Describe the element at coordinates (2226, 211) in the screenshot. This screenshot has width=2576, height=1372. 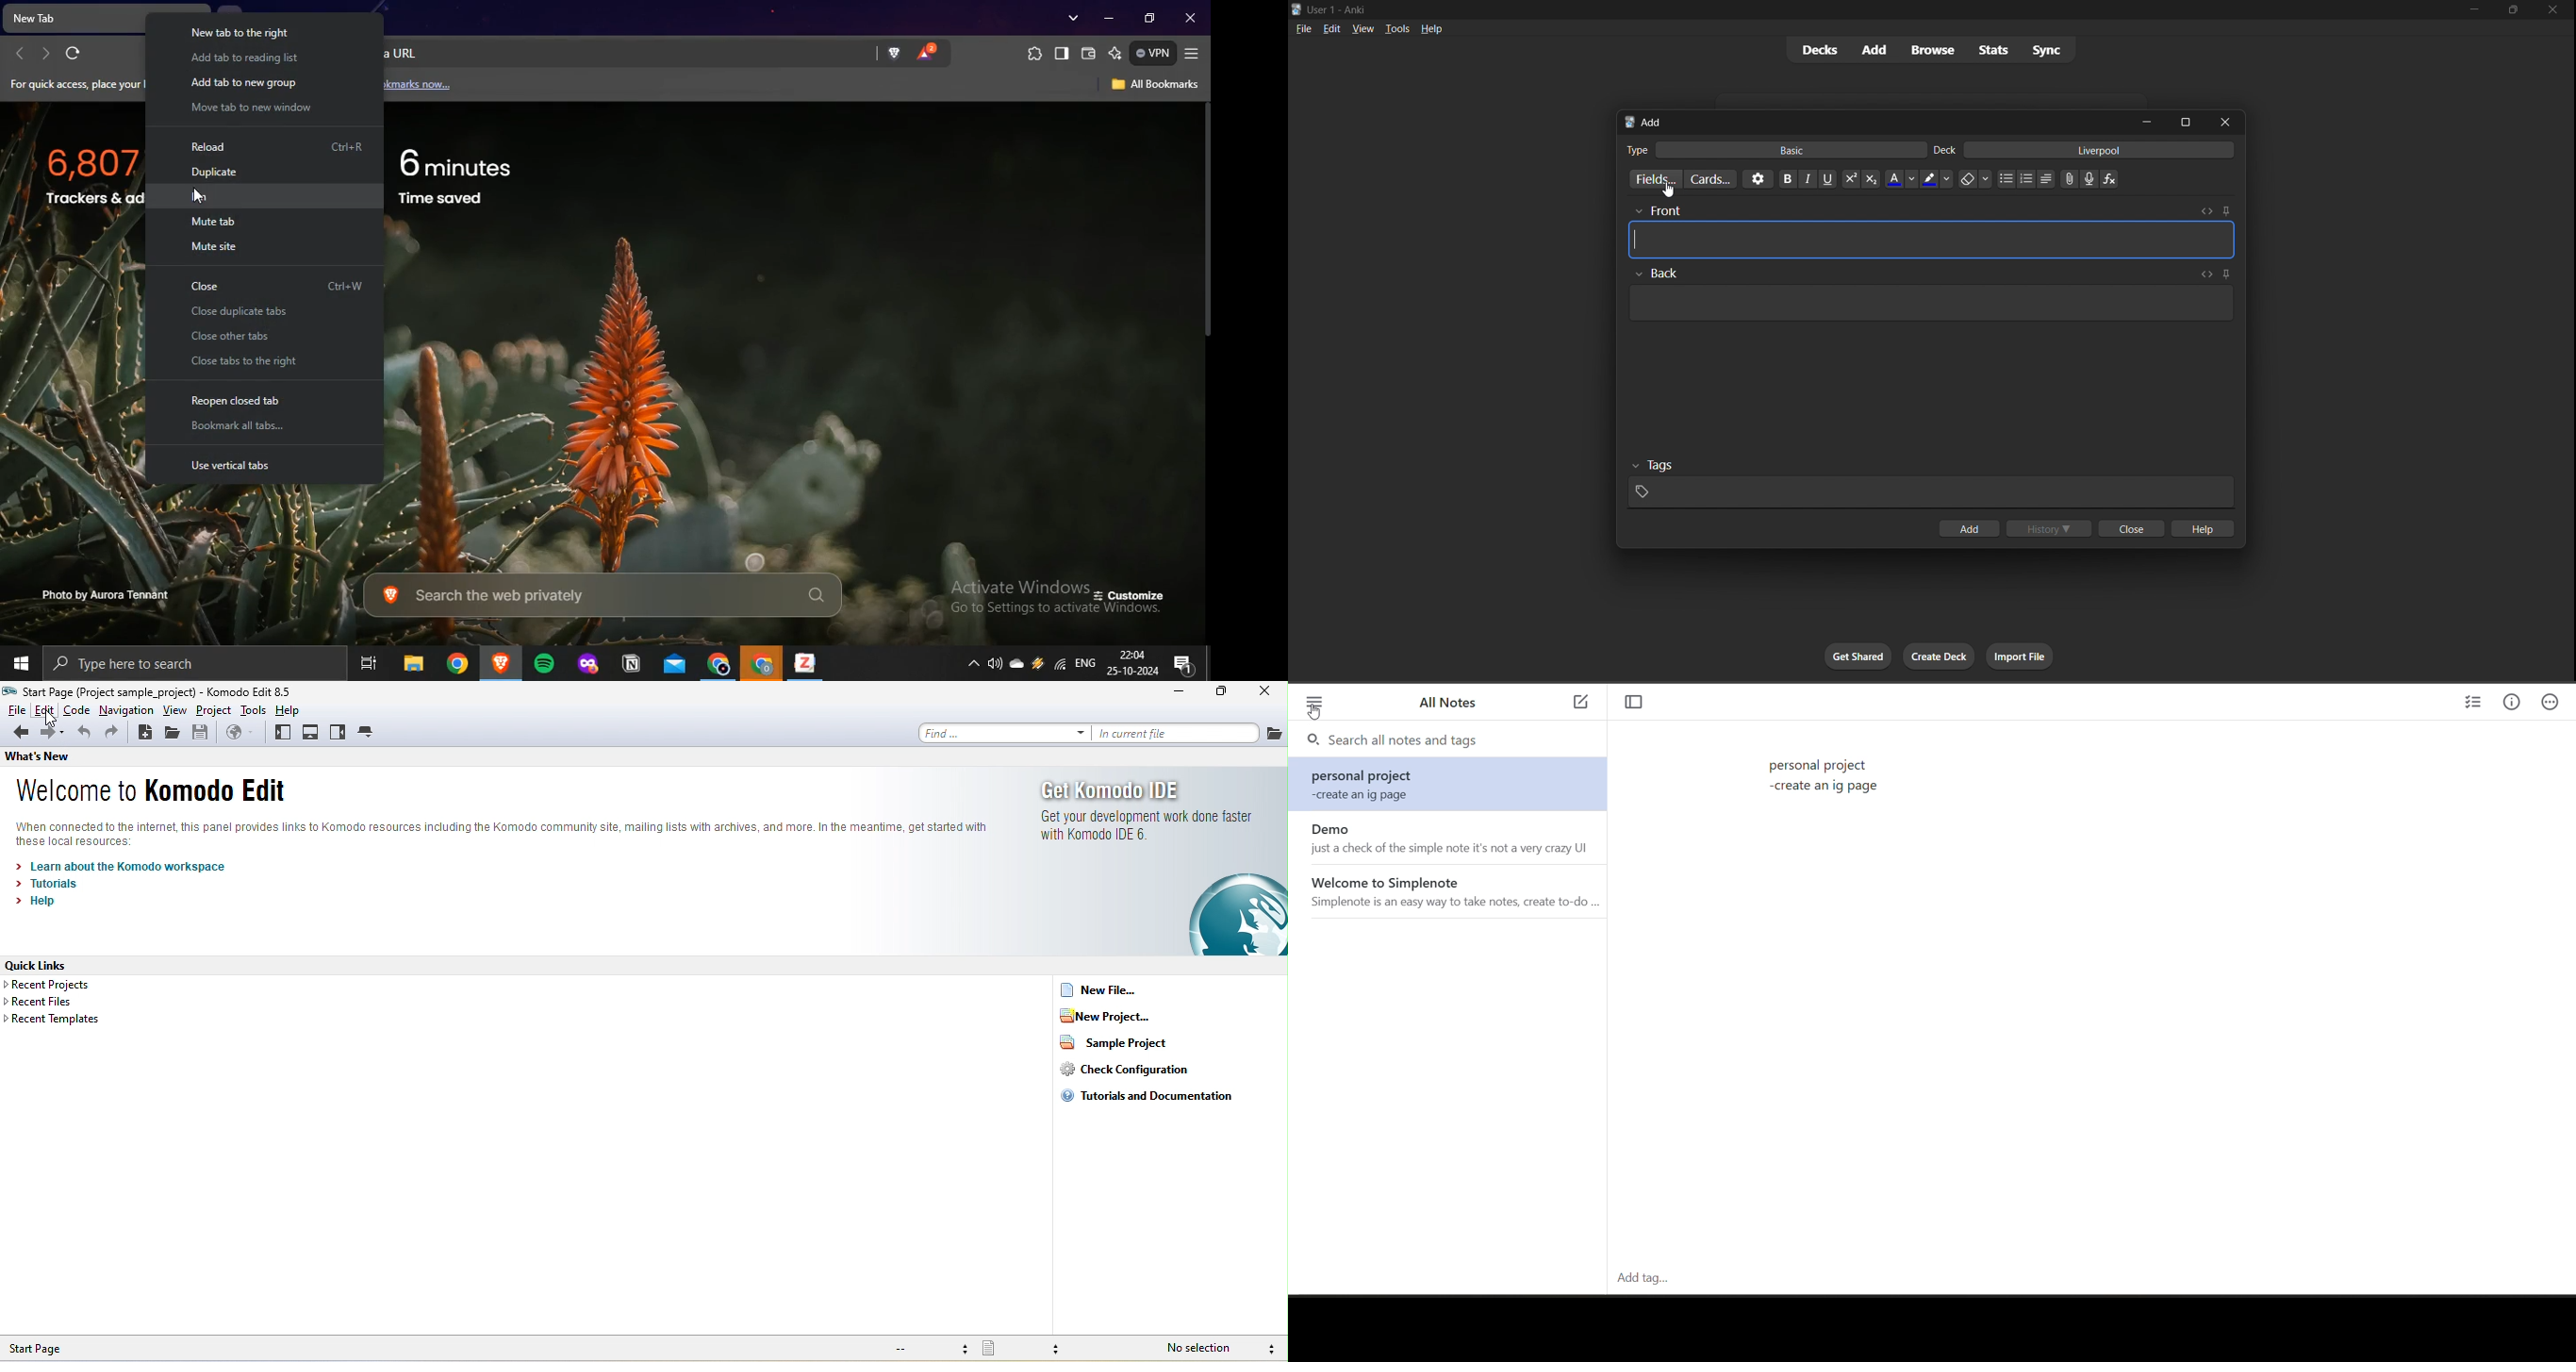
I see `Toggle sticky` at that location.